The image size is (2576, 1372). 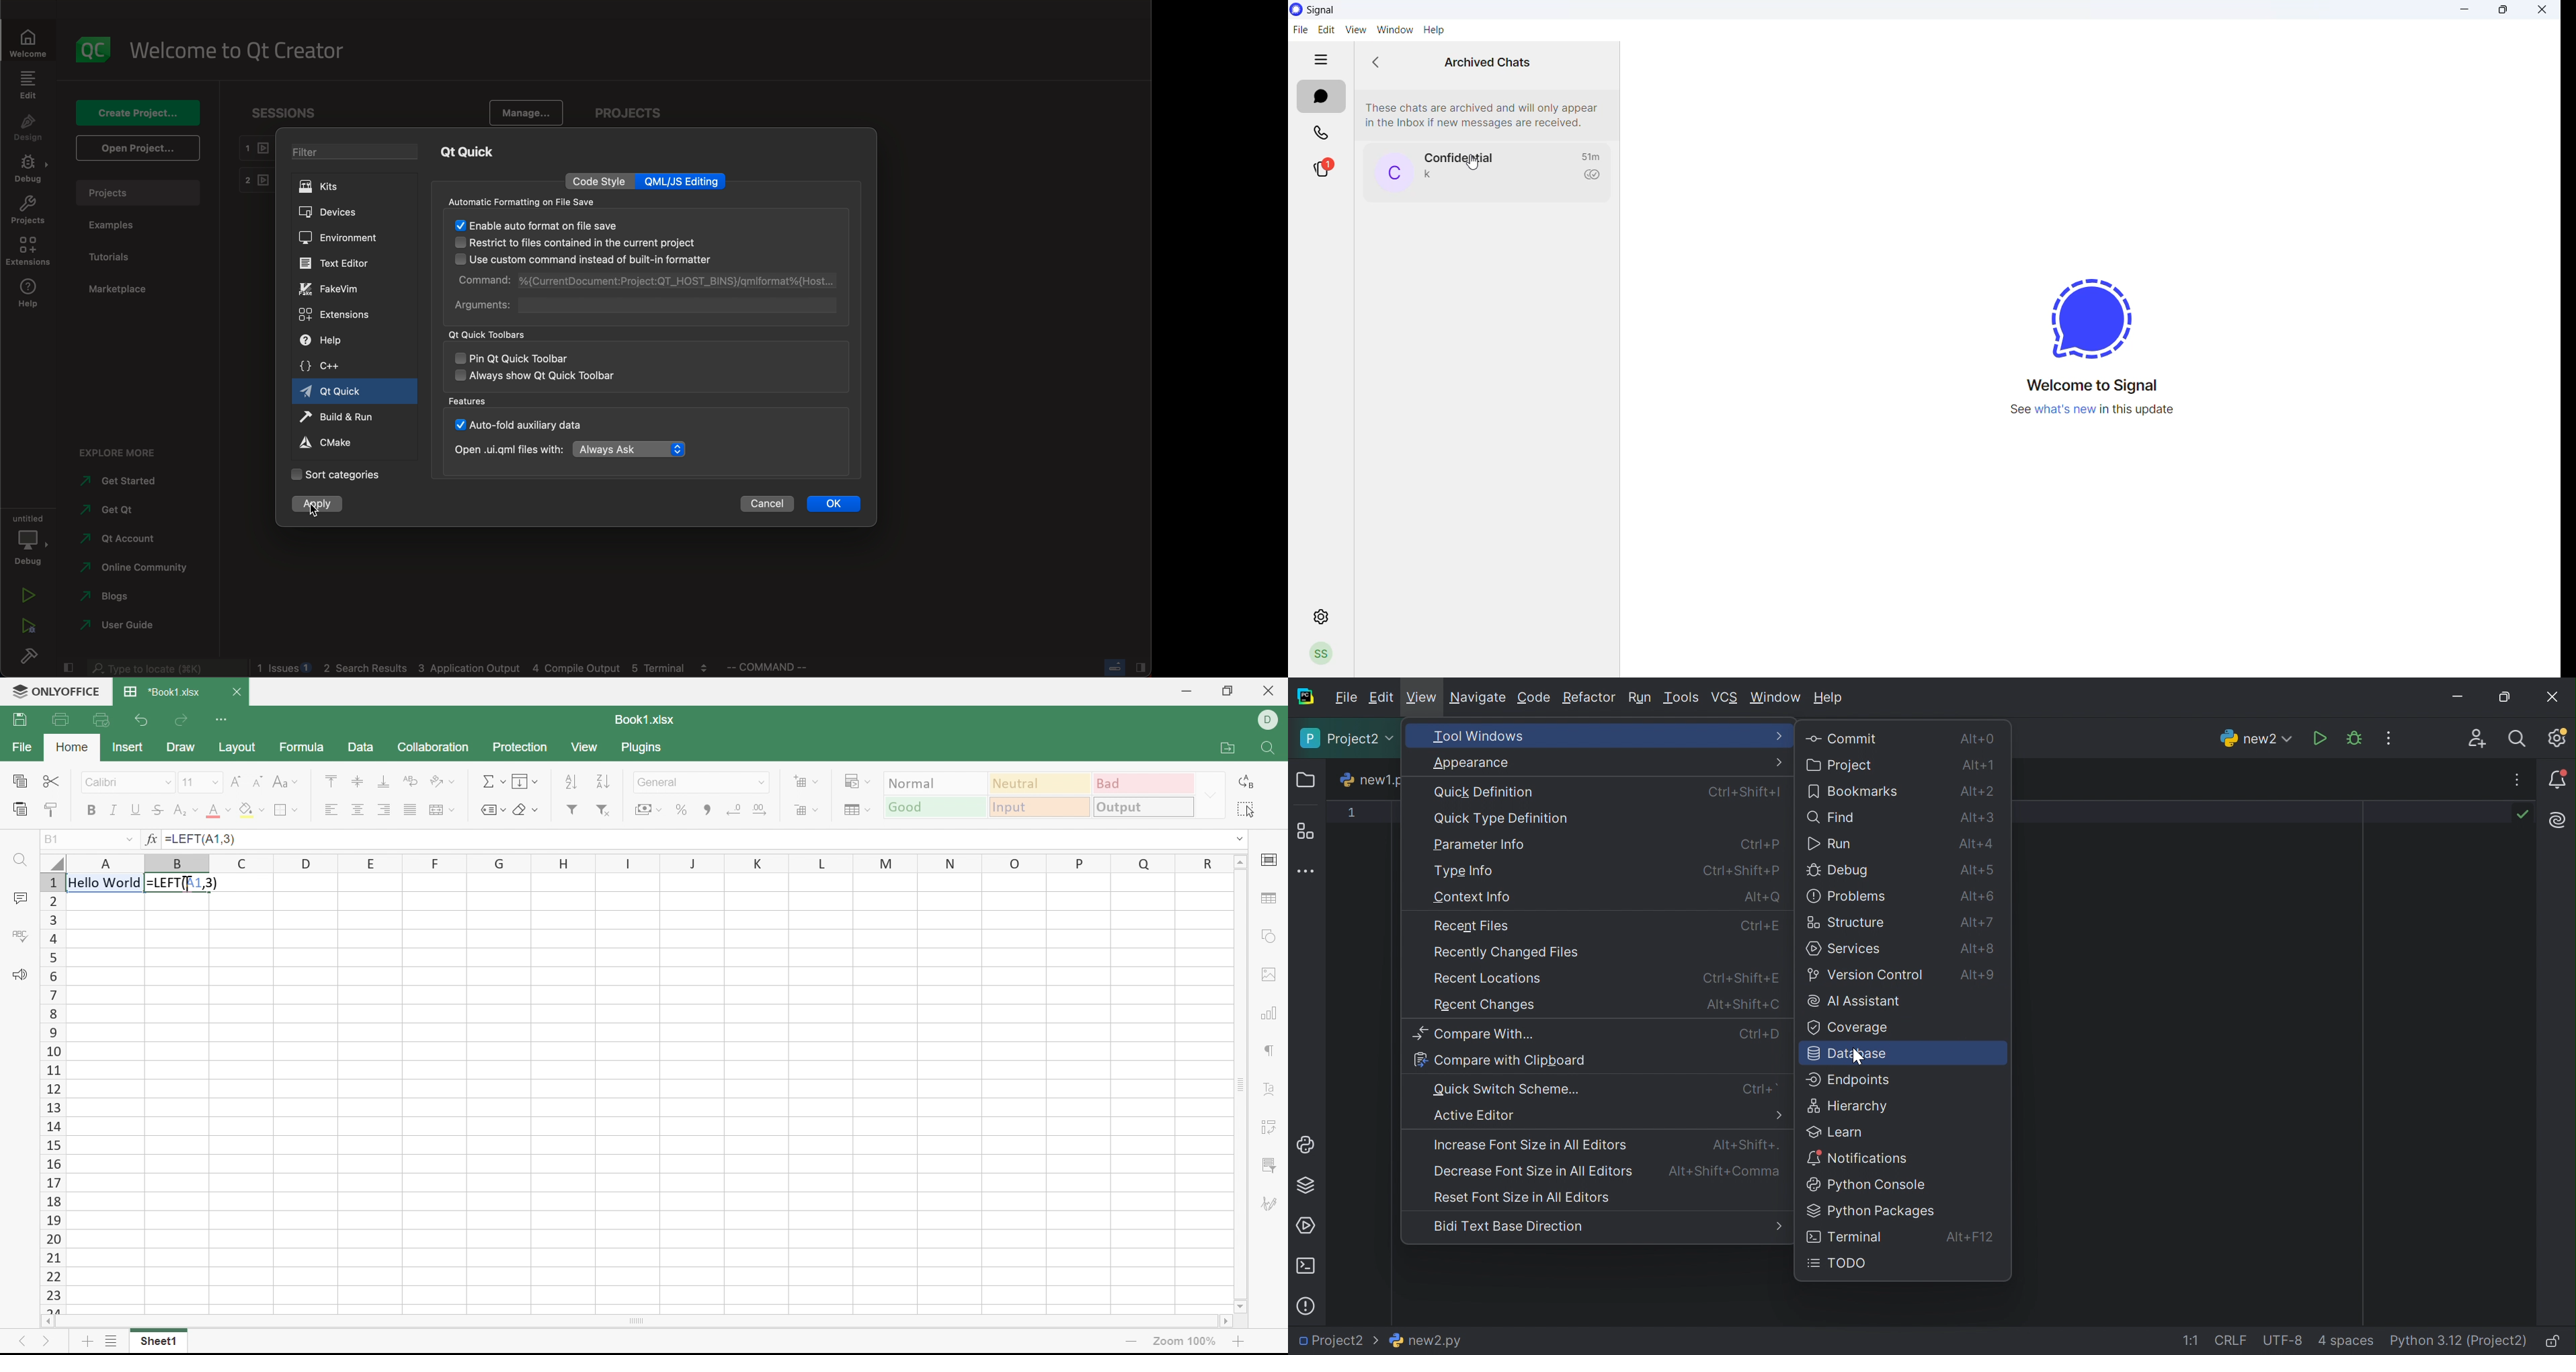 I want to click on Decrease decimal, so click(x=733, y=812).